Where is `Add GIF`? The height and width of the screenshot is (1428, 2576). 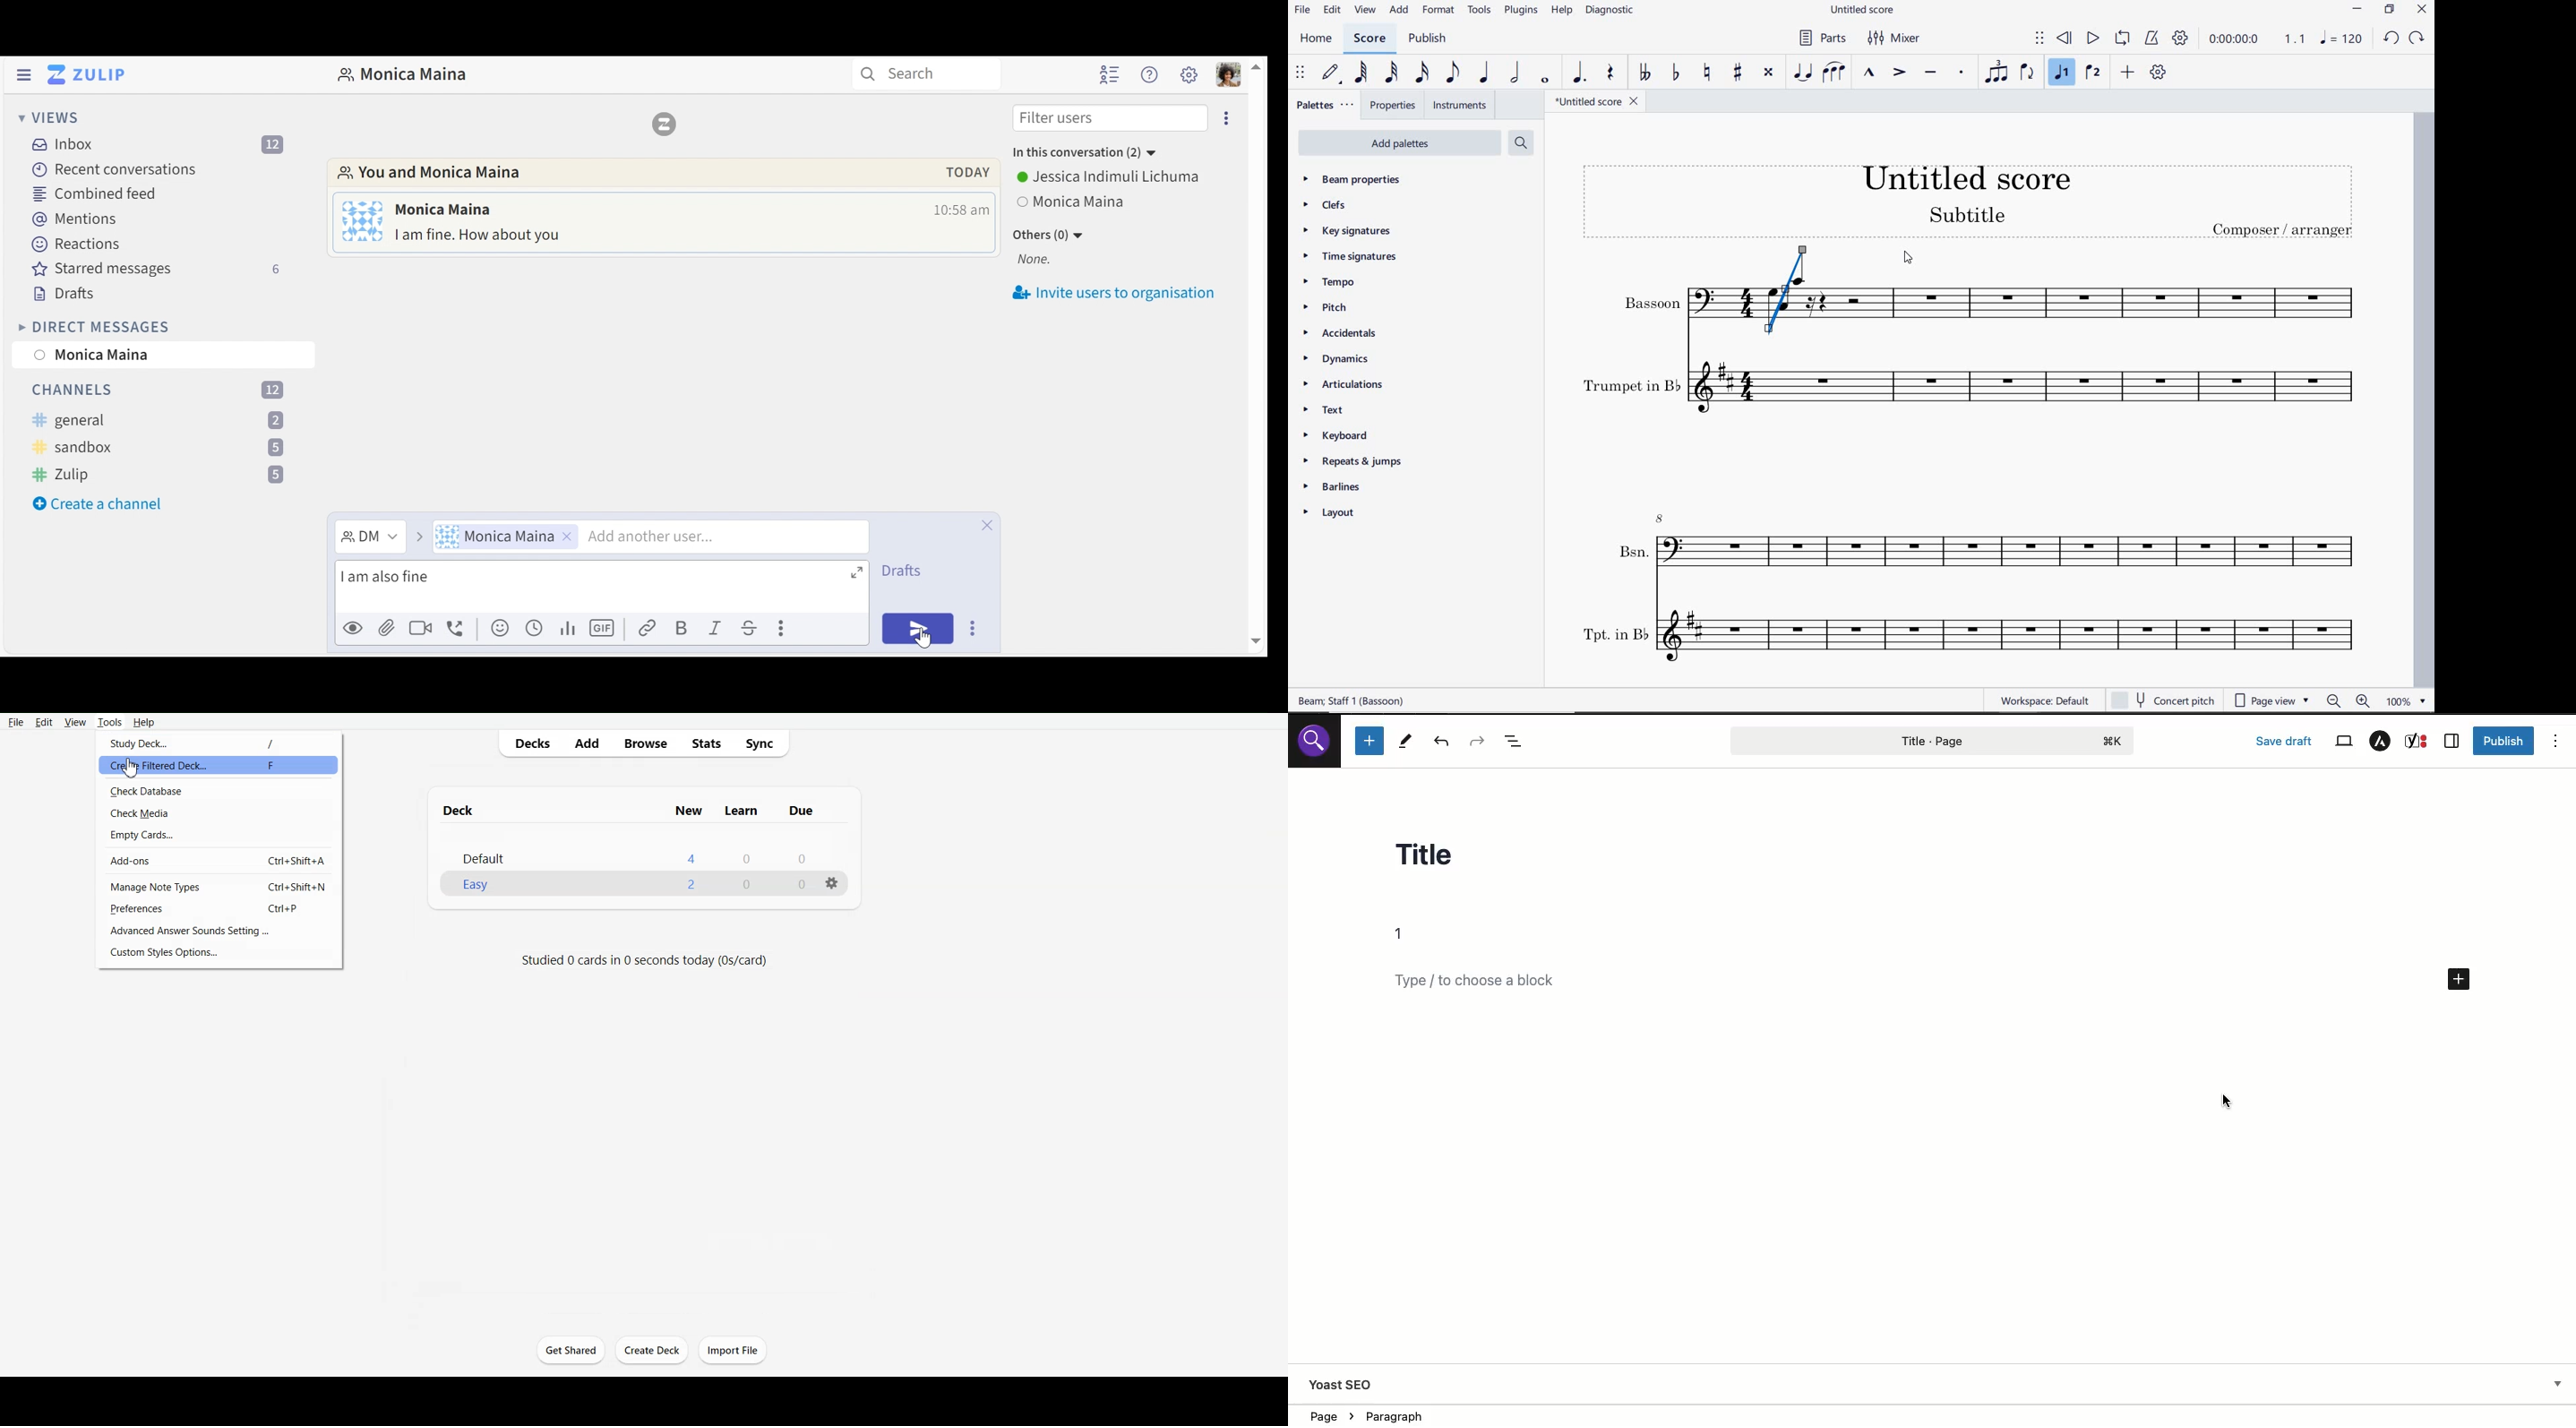 Add GIF is located at coordinates (603, 629).